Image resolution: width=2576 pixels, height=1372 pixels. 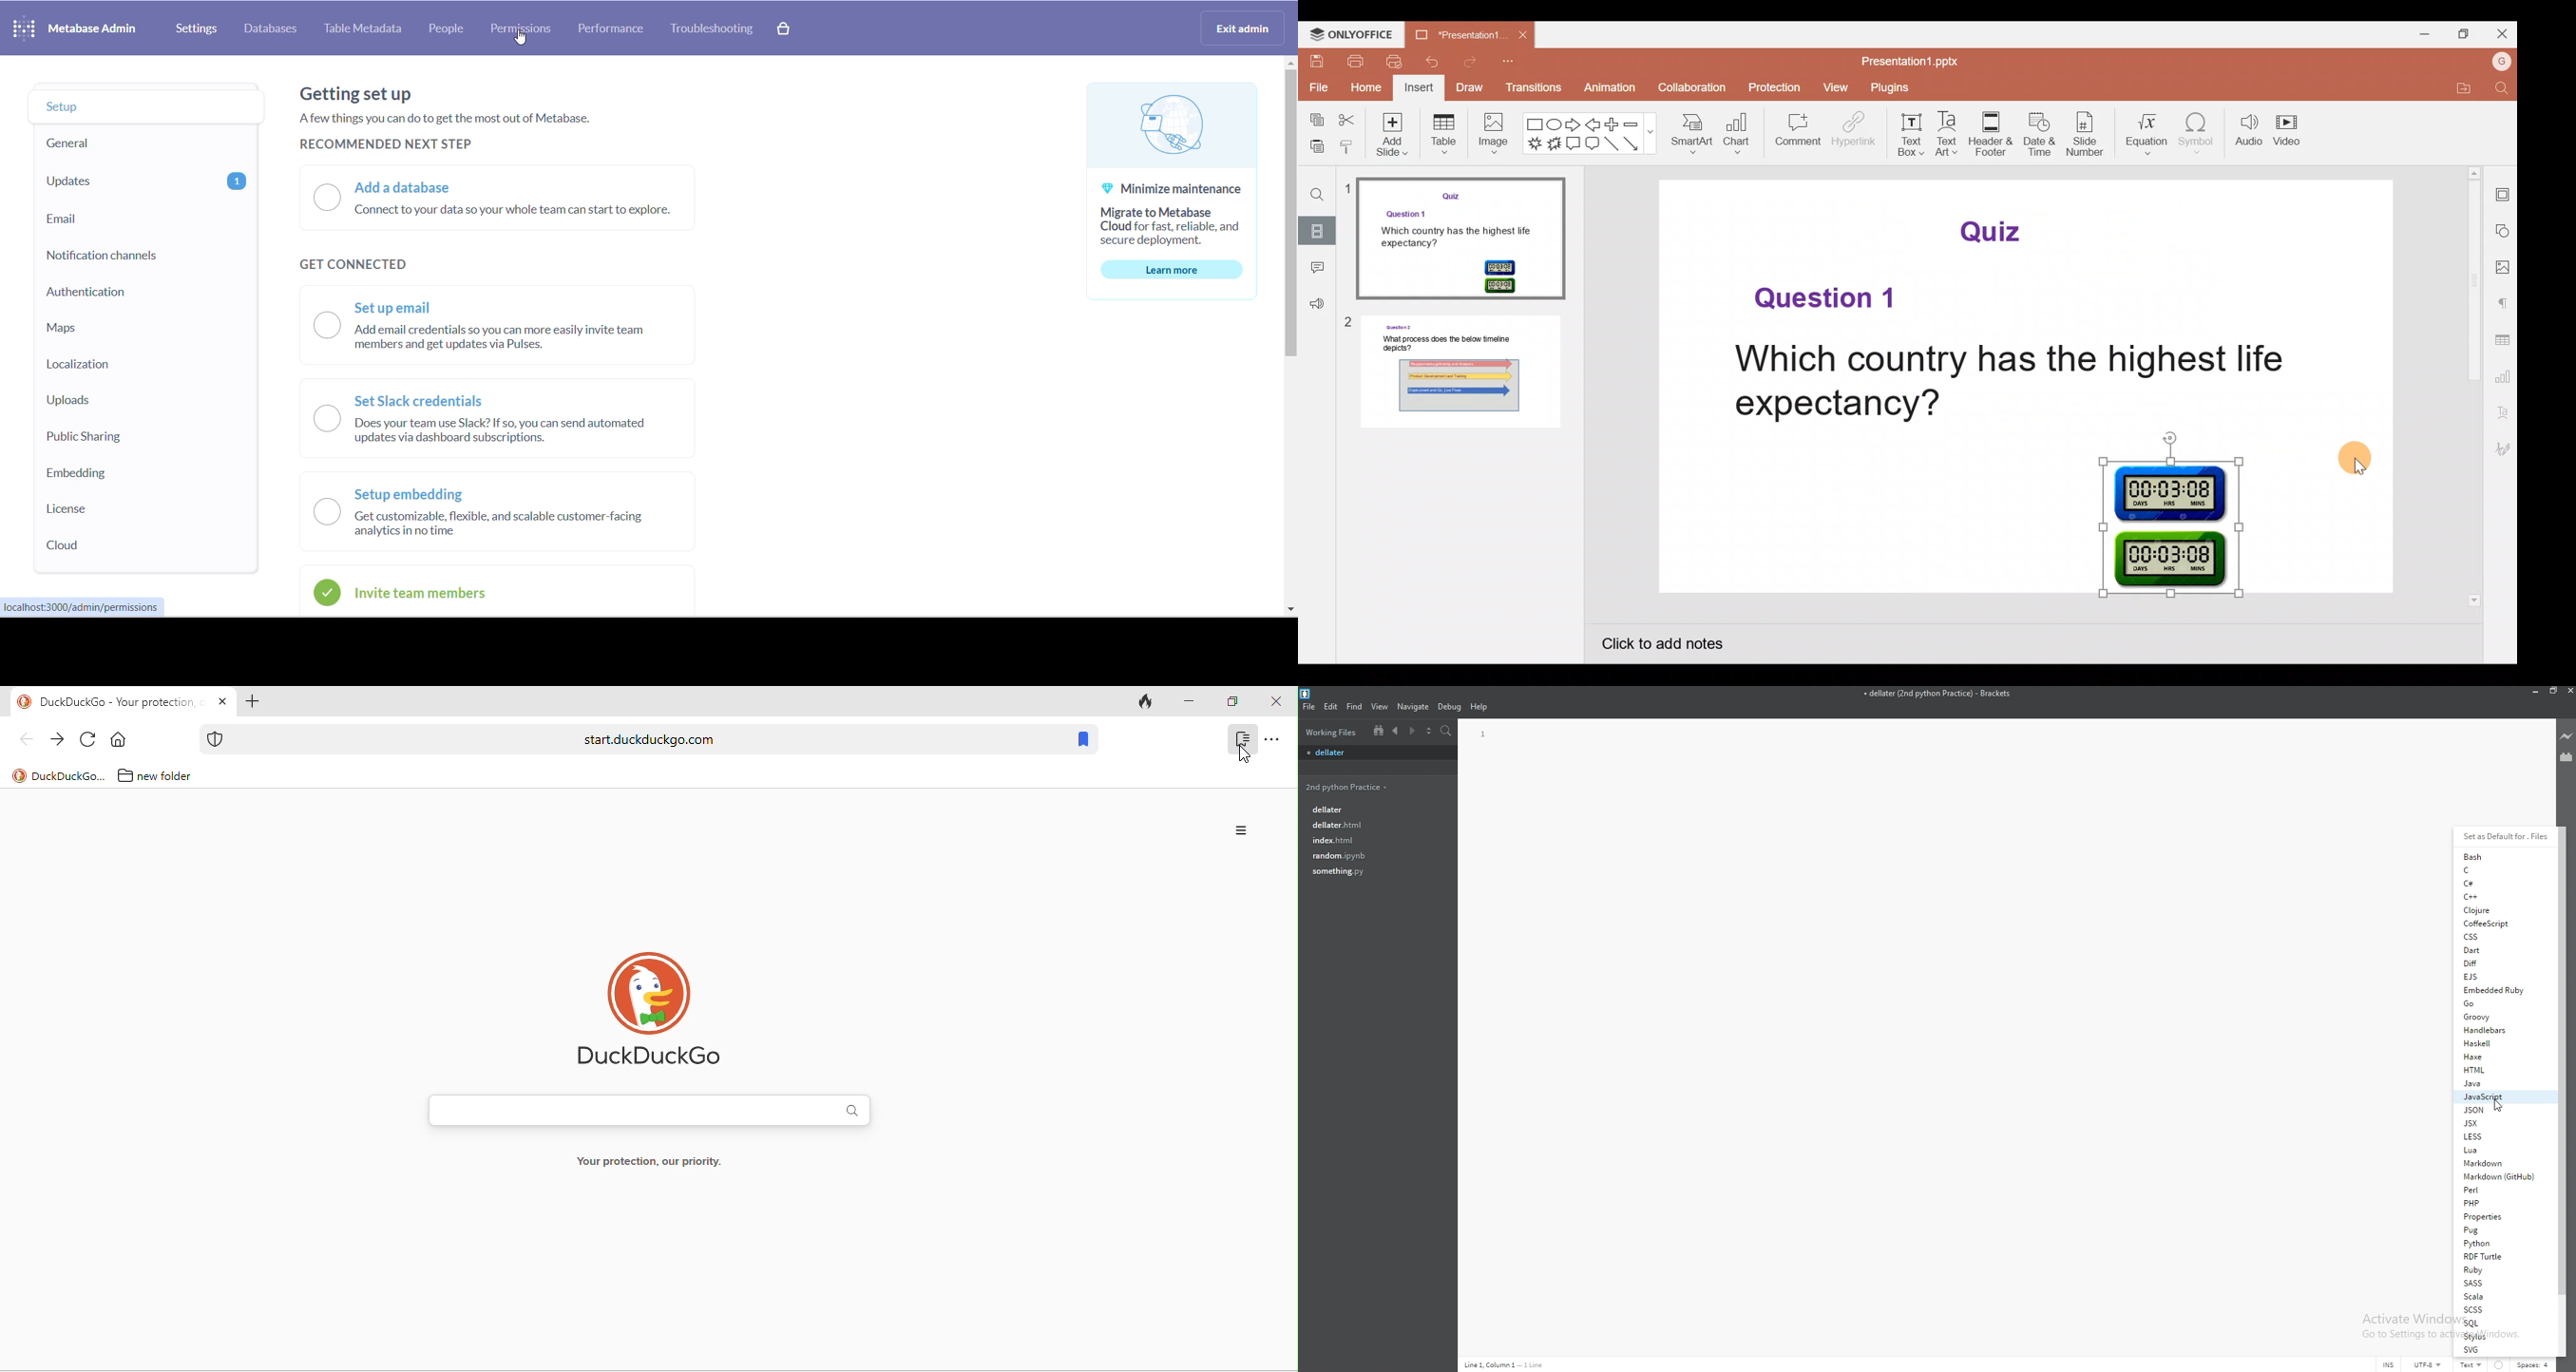 I want to click on spaces, so click(x=2535, y=1364).